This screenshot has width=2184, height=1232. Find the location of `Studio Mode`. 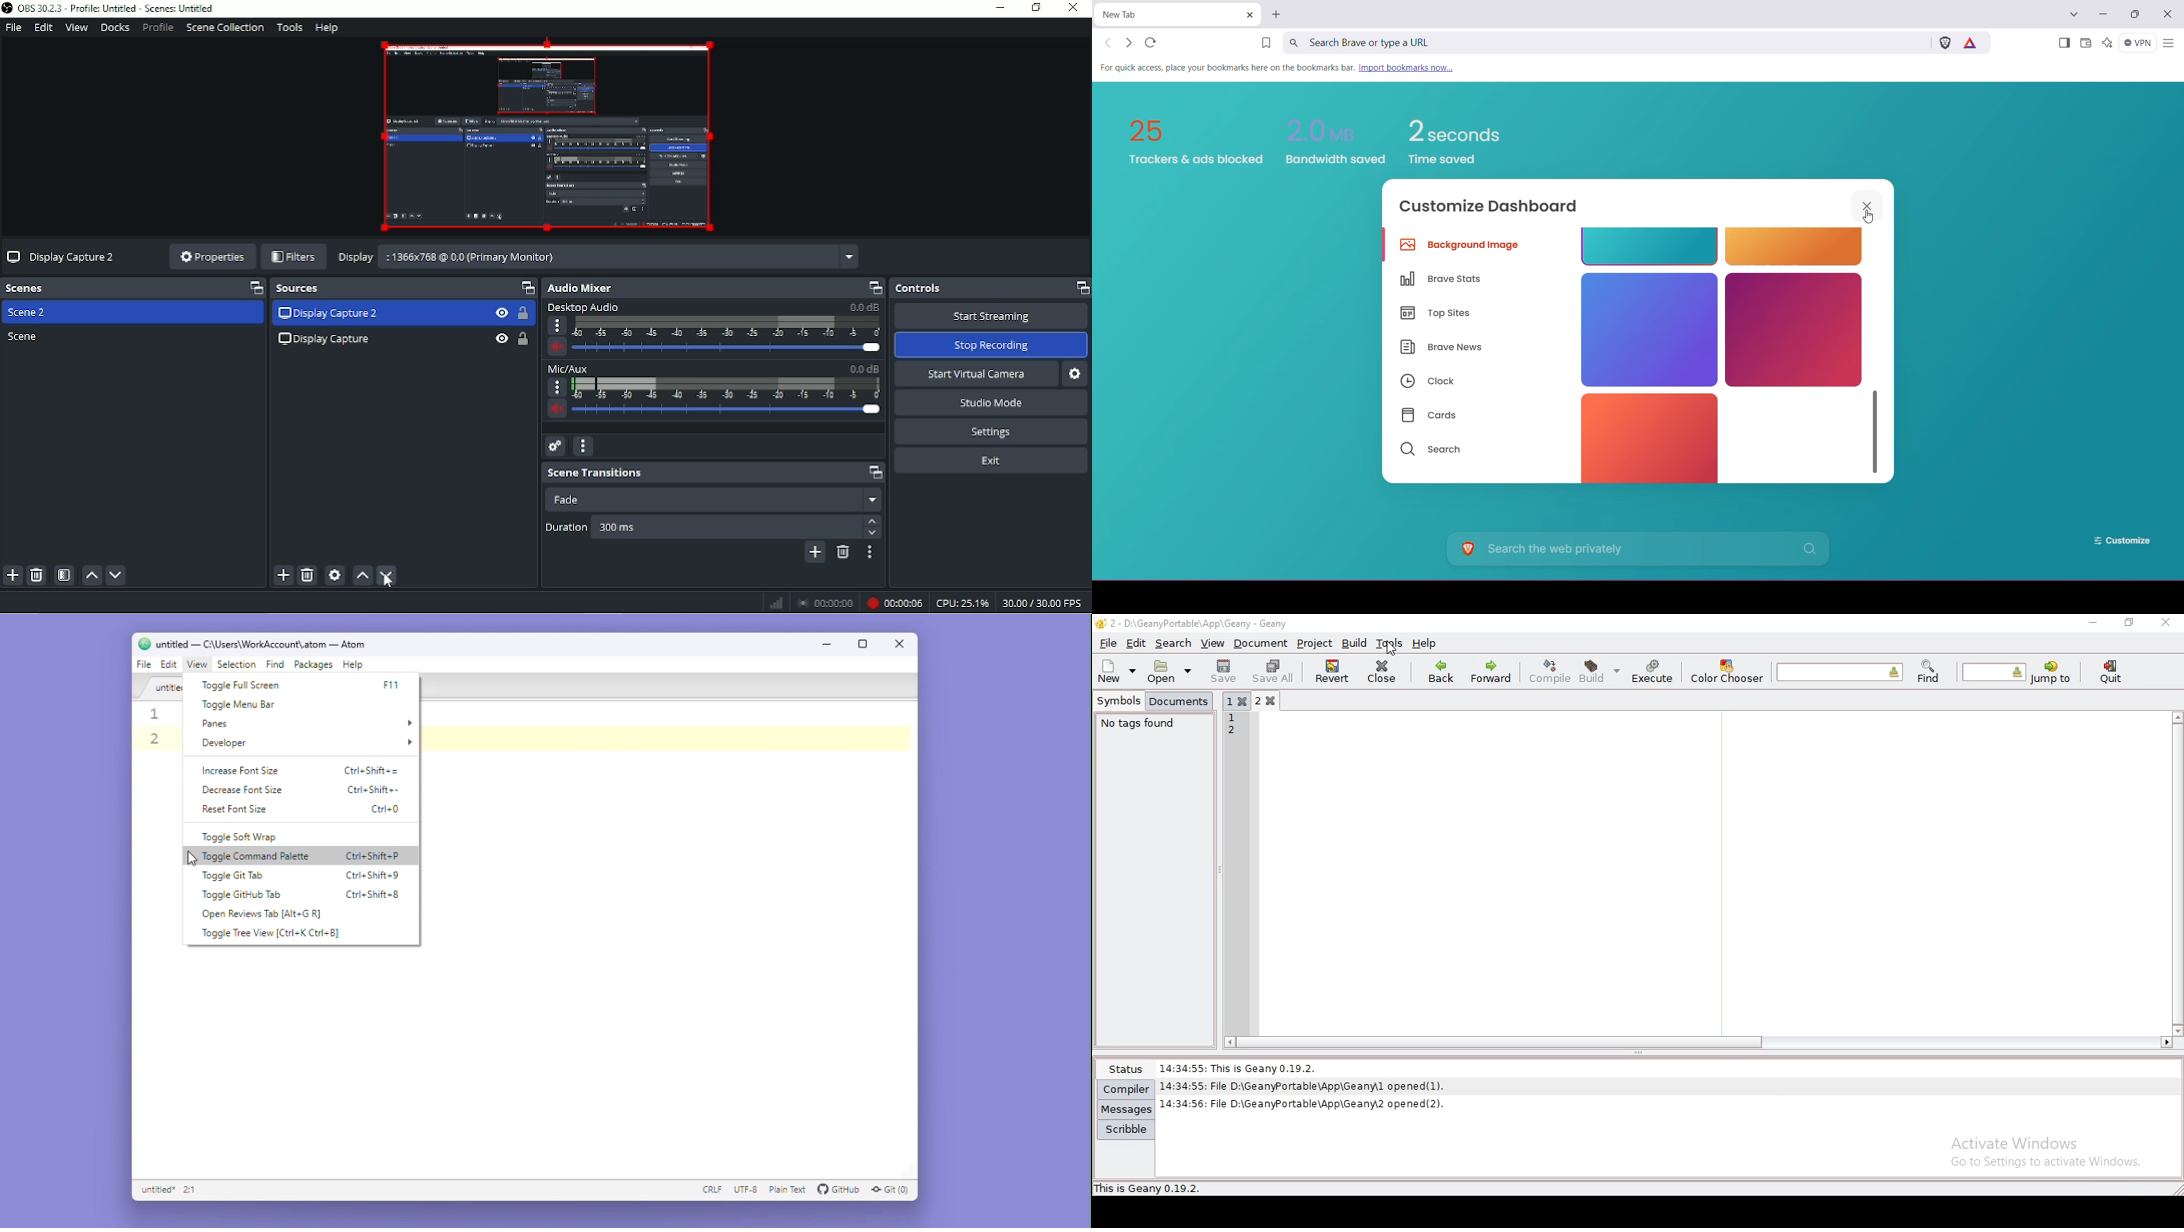

Studio Mode is located at coordinates (990, 403).